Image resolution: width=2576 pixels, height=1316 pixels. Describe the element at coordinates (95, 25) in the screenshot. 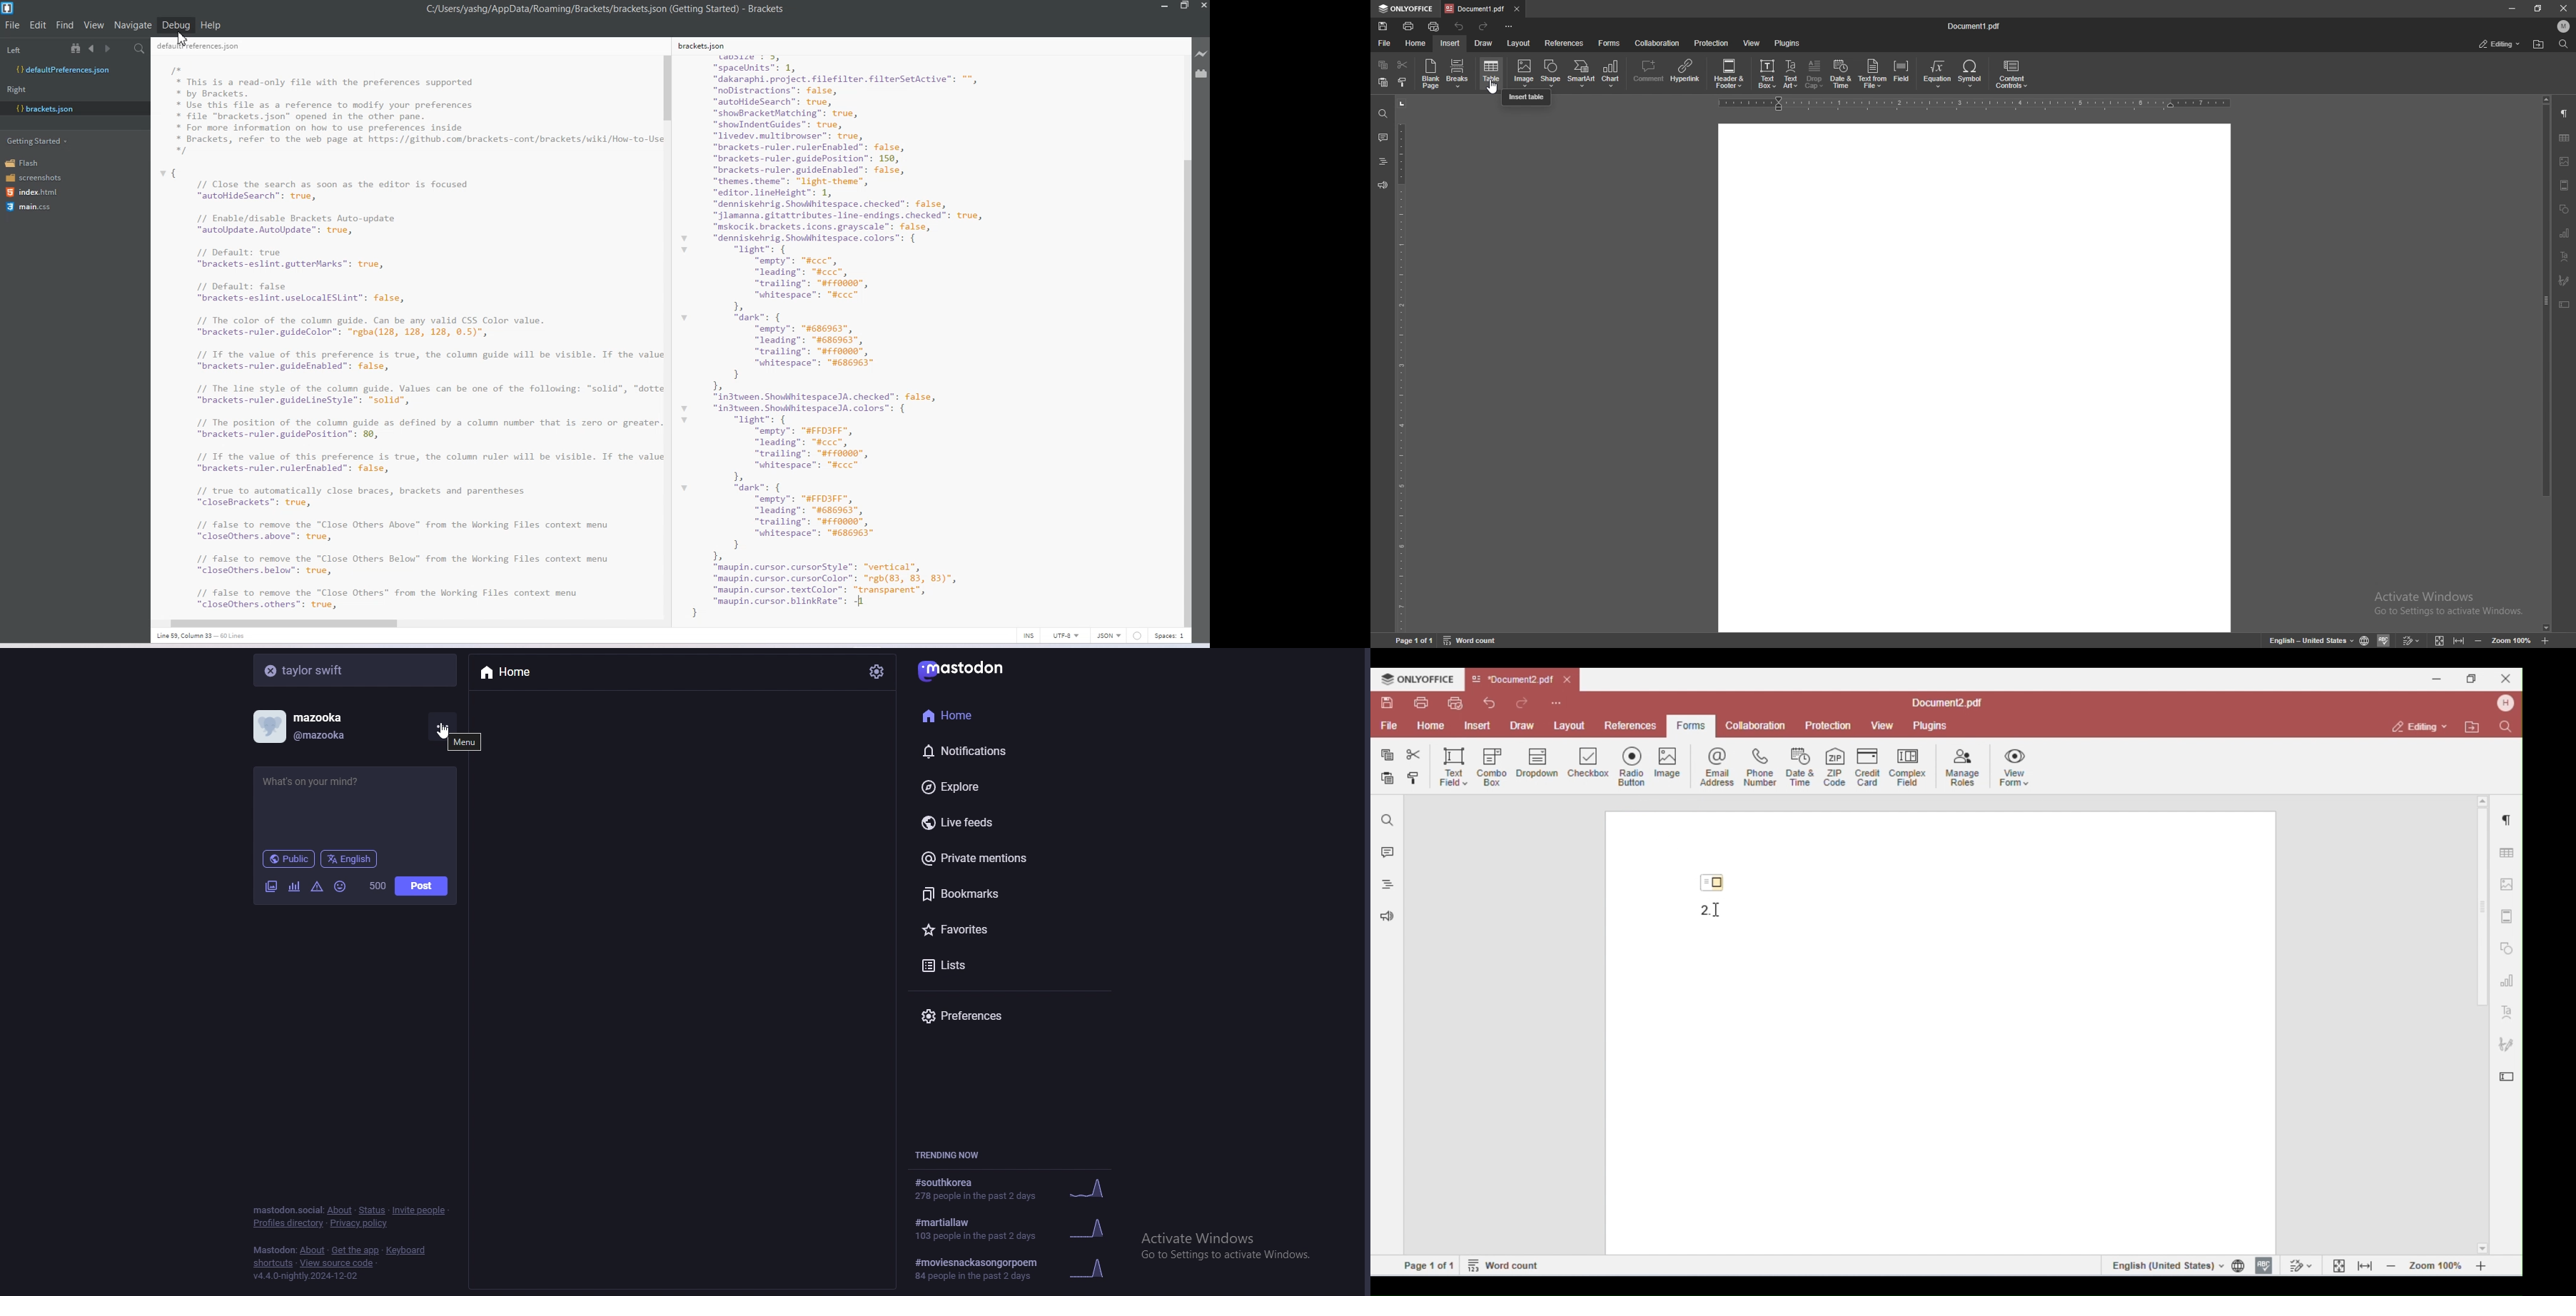

I see `View` at that location.